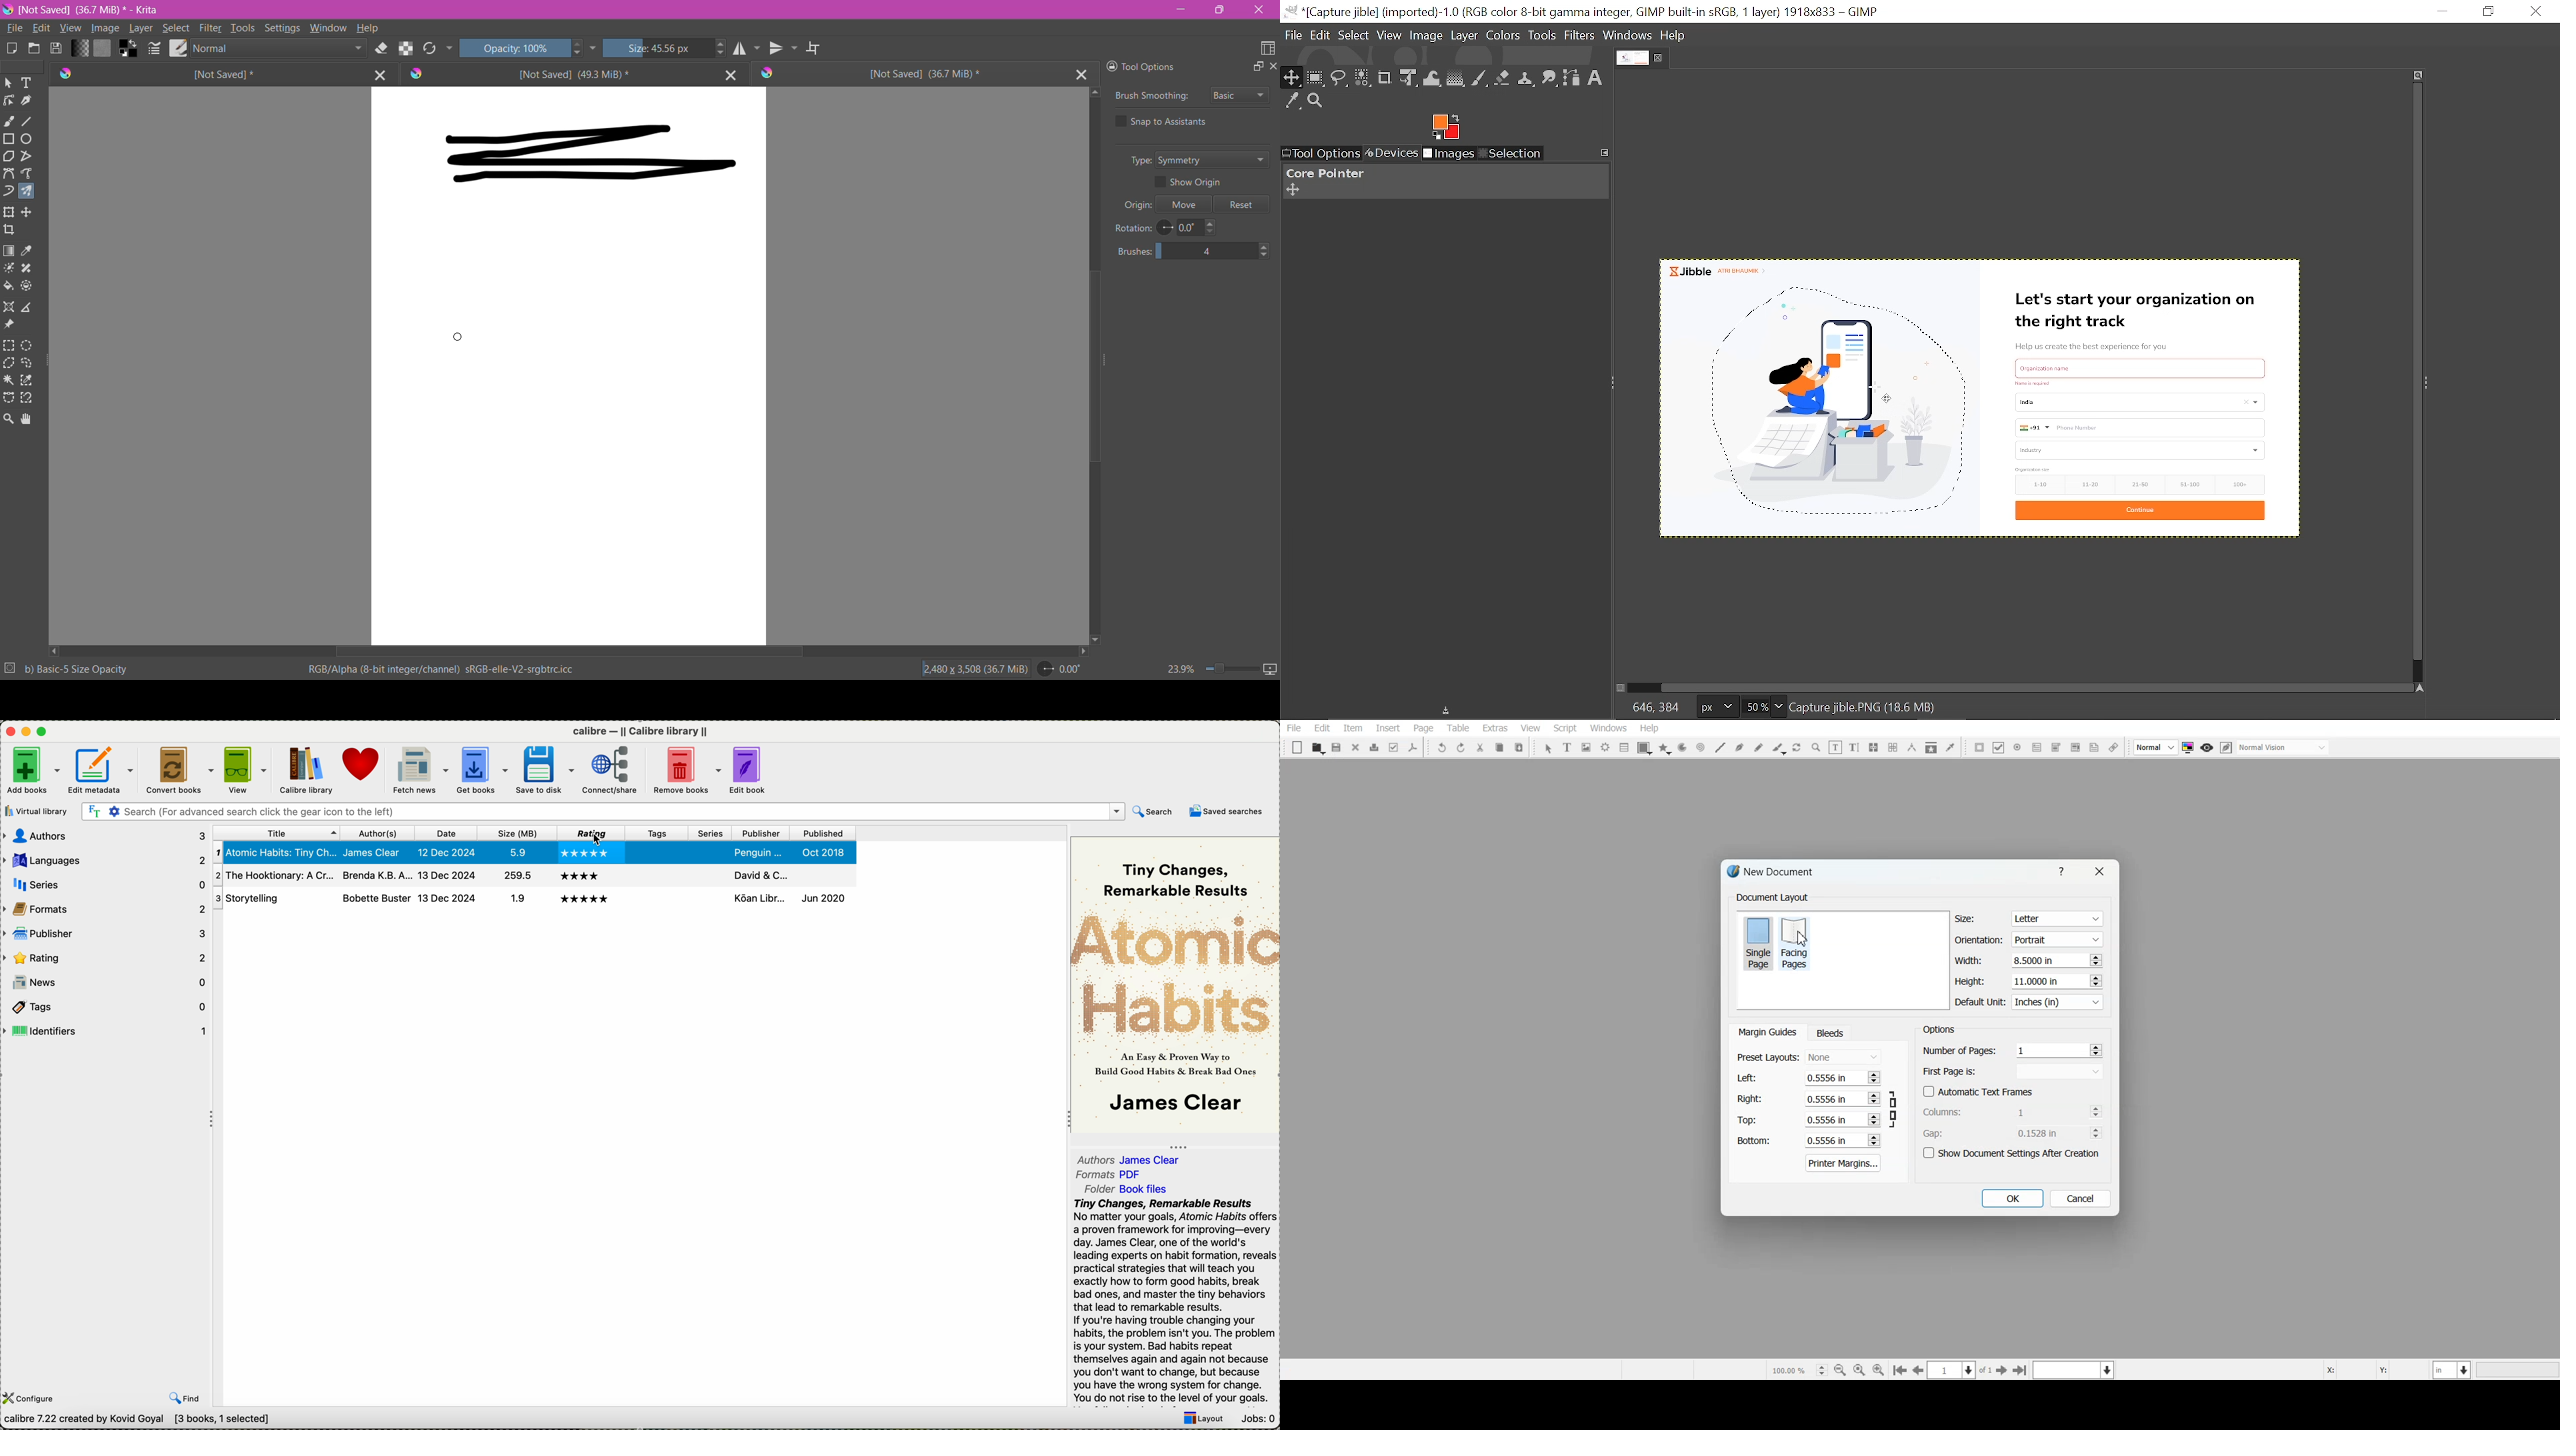 The width and height of the screenshot is (2576, 1456). Describe the element at coordinates (2021, 1370) in the screenshot. I see `Go to the first page` at that location.